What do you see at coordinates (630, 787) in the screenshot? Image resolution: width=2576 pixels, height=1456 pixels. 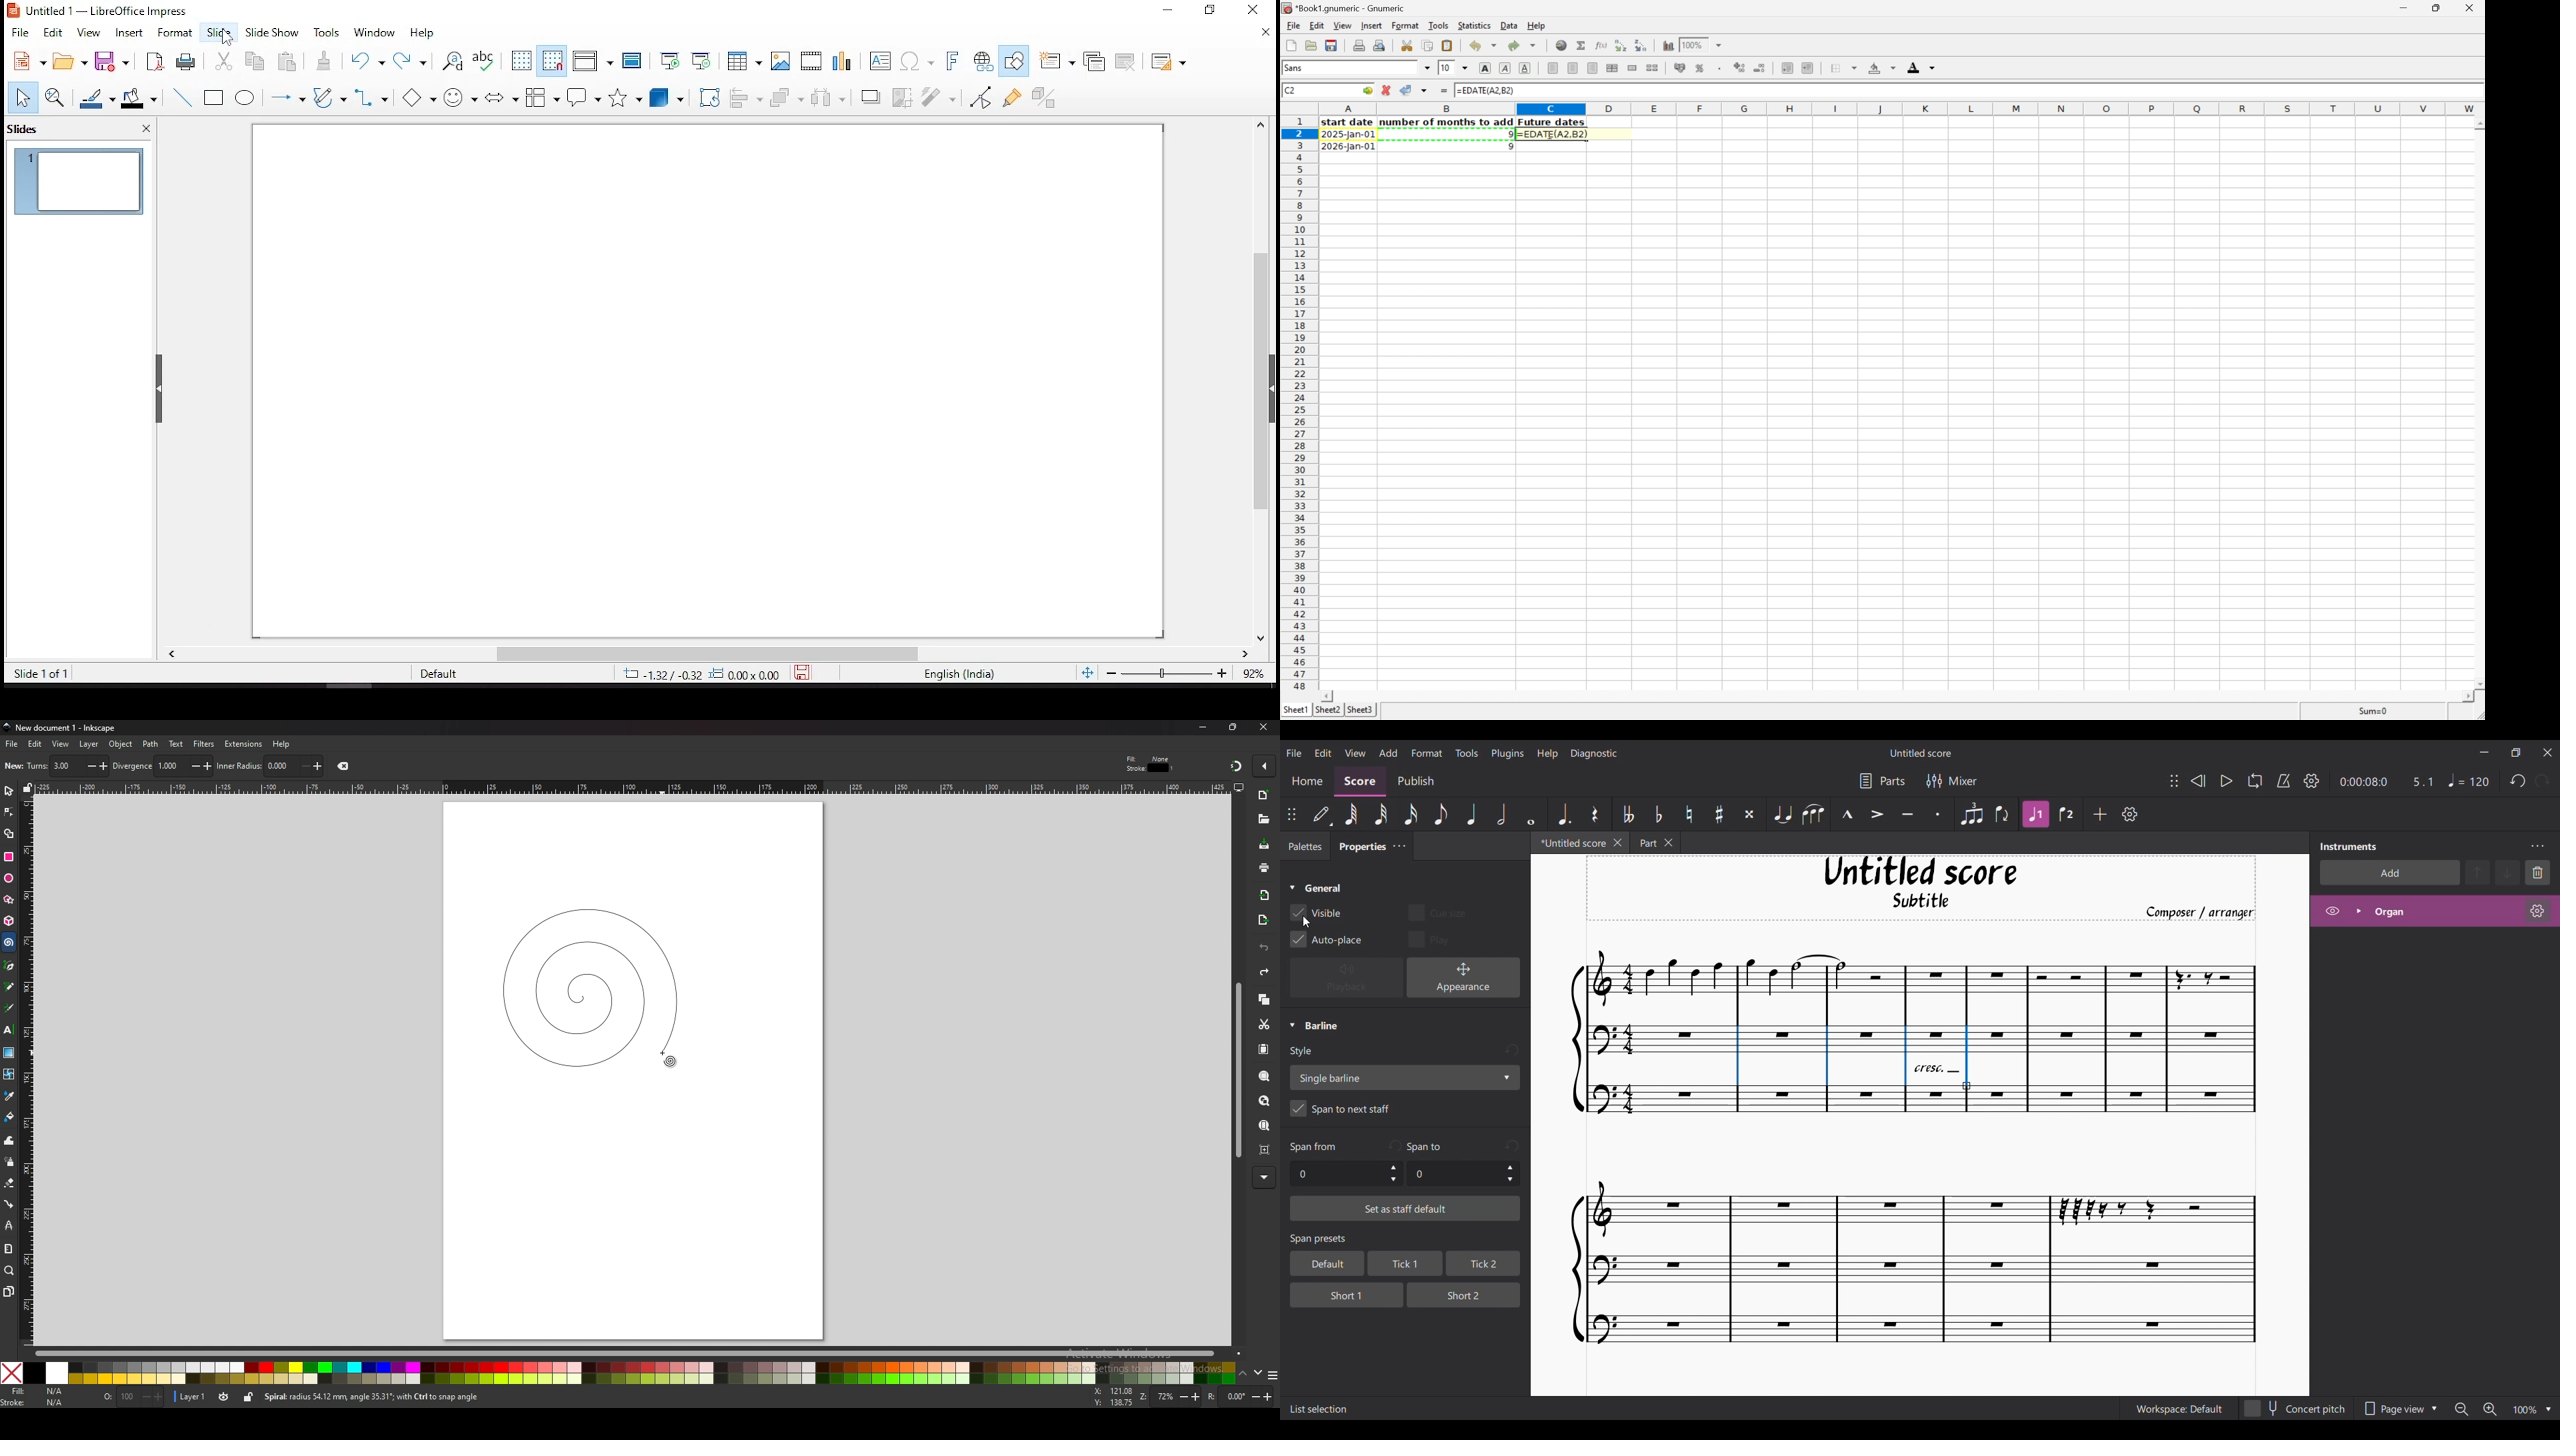 I see `horizontal scale` at bounding box center [630, 787].